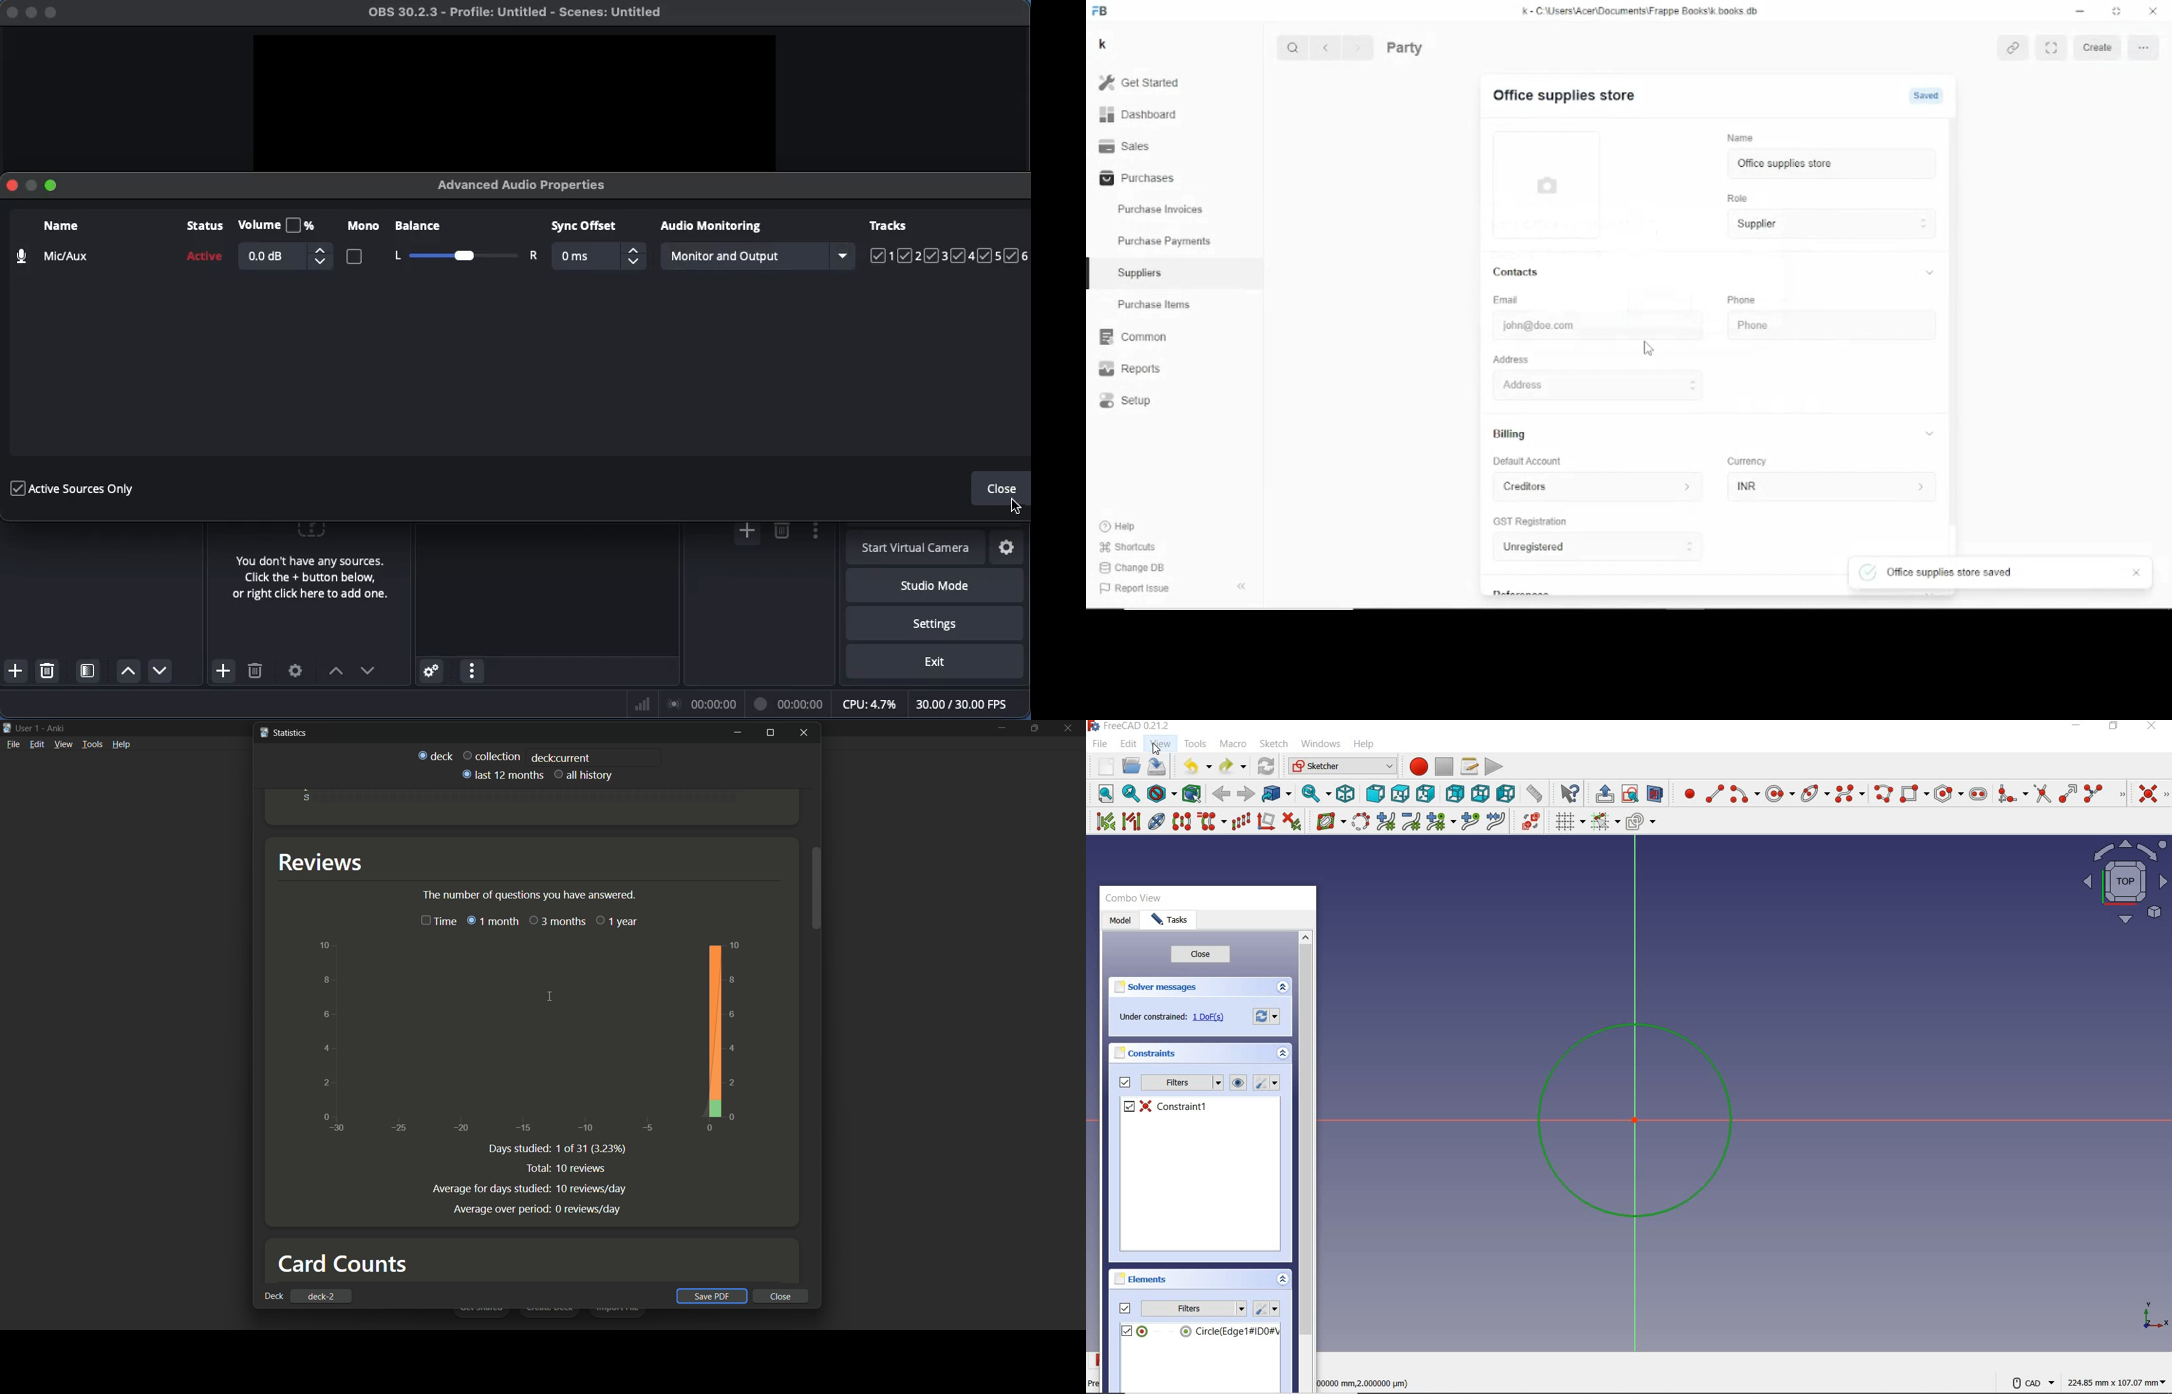  I want to click on Create, so click(2101, 48).